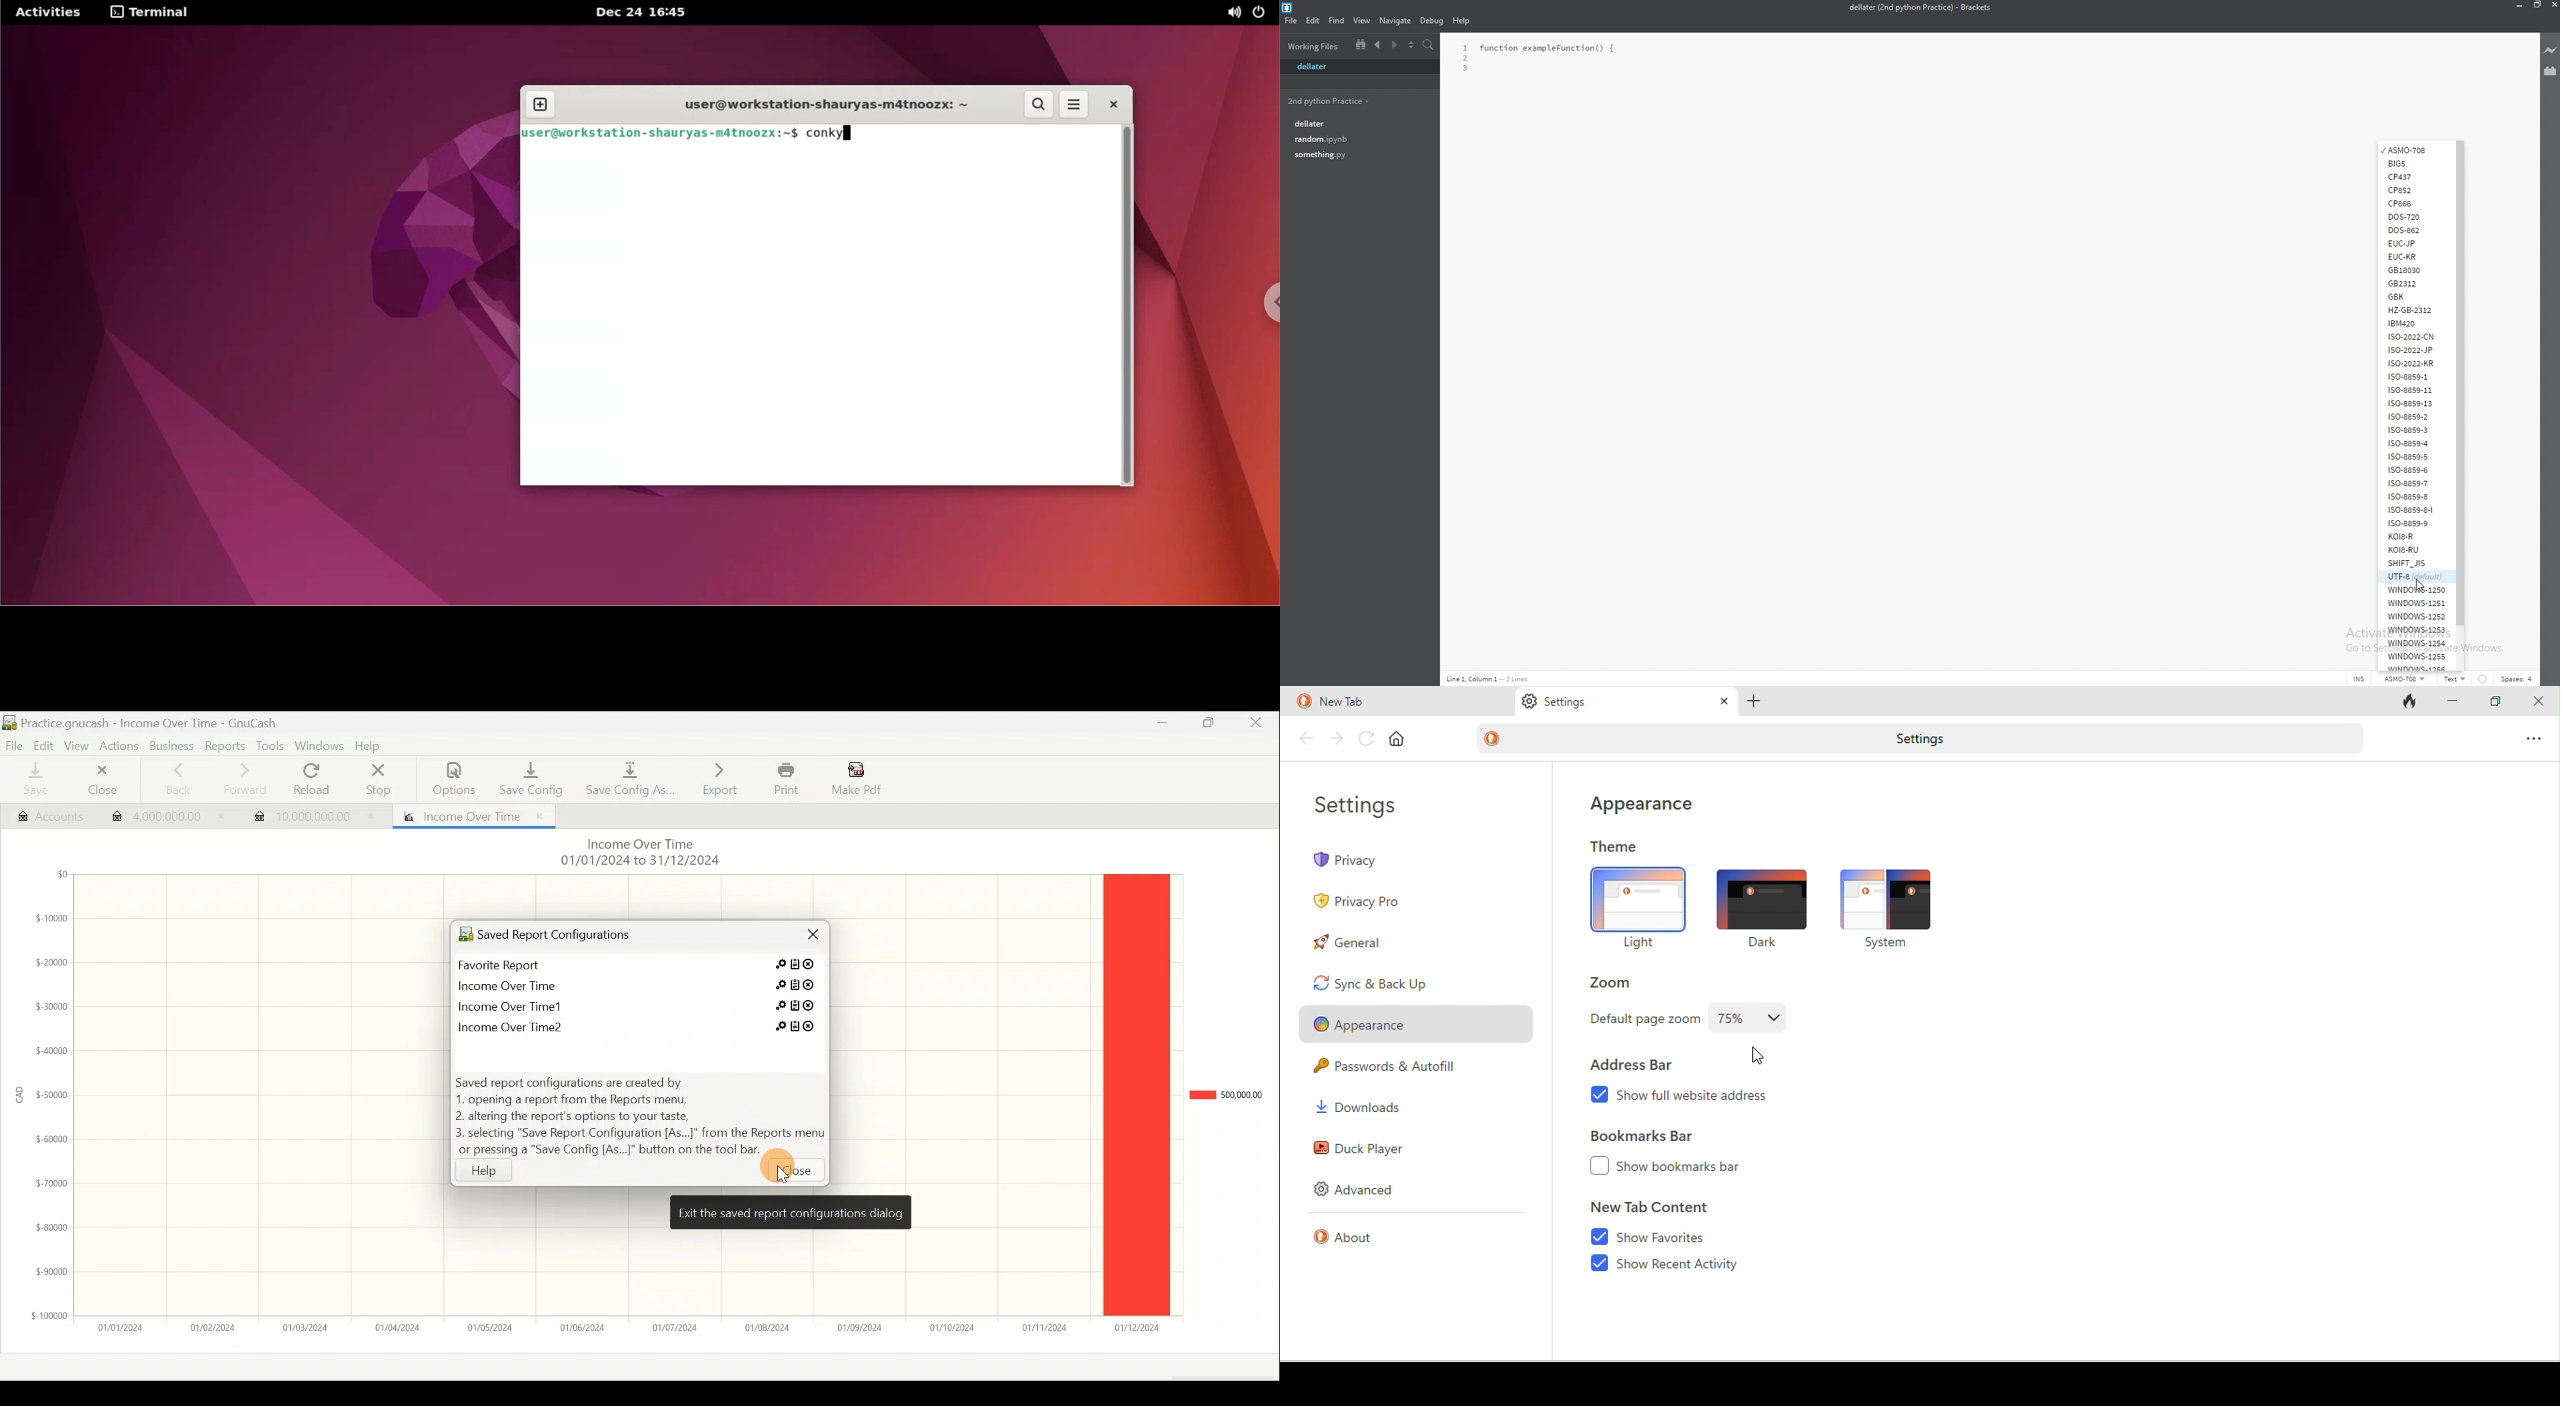  What do you see at coordinates (616, 1327) in the screenshot?
I see `x-axis (date range)` at bounding box center [616, 1327].